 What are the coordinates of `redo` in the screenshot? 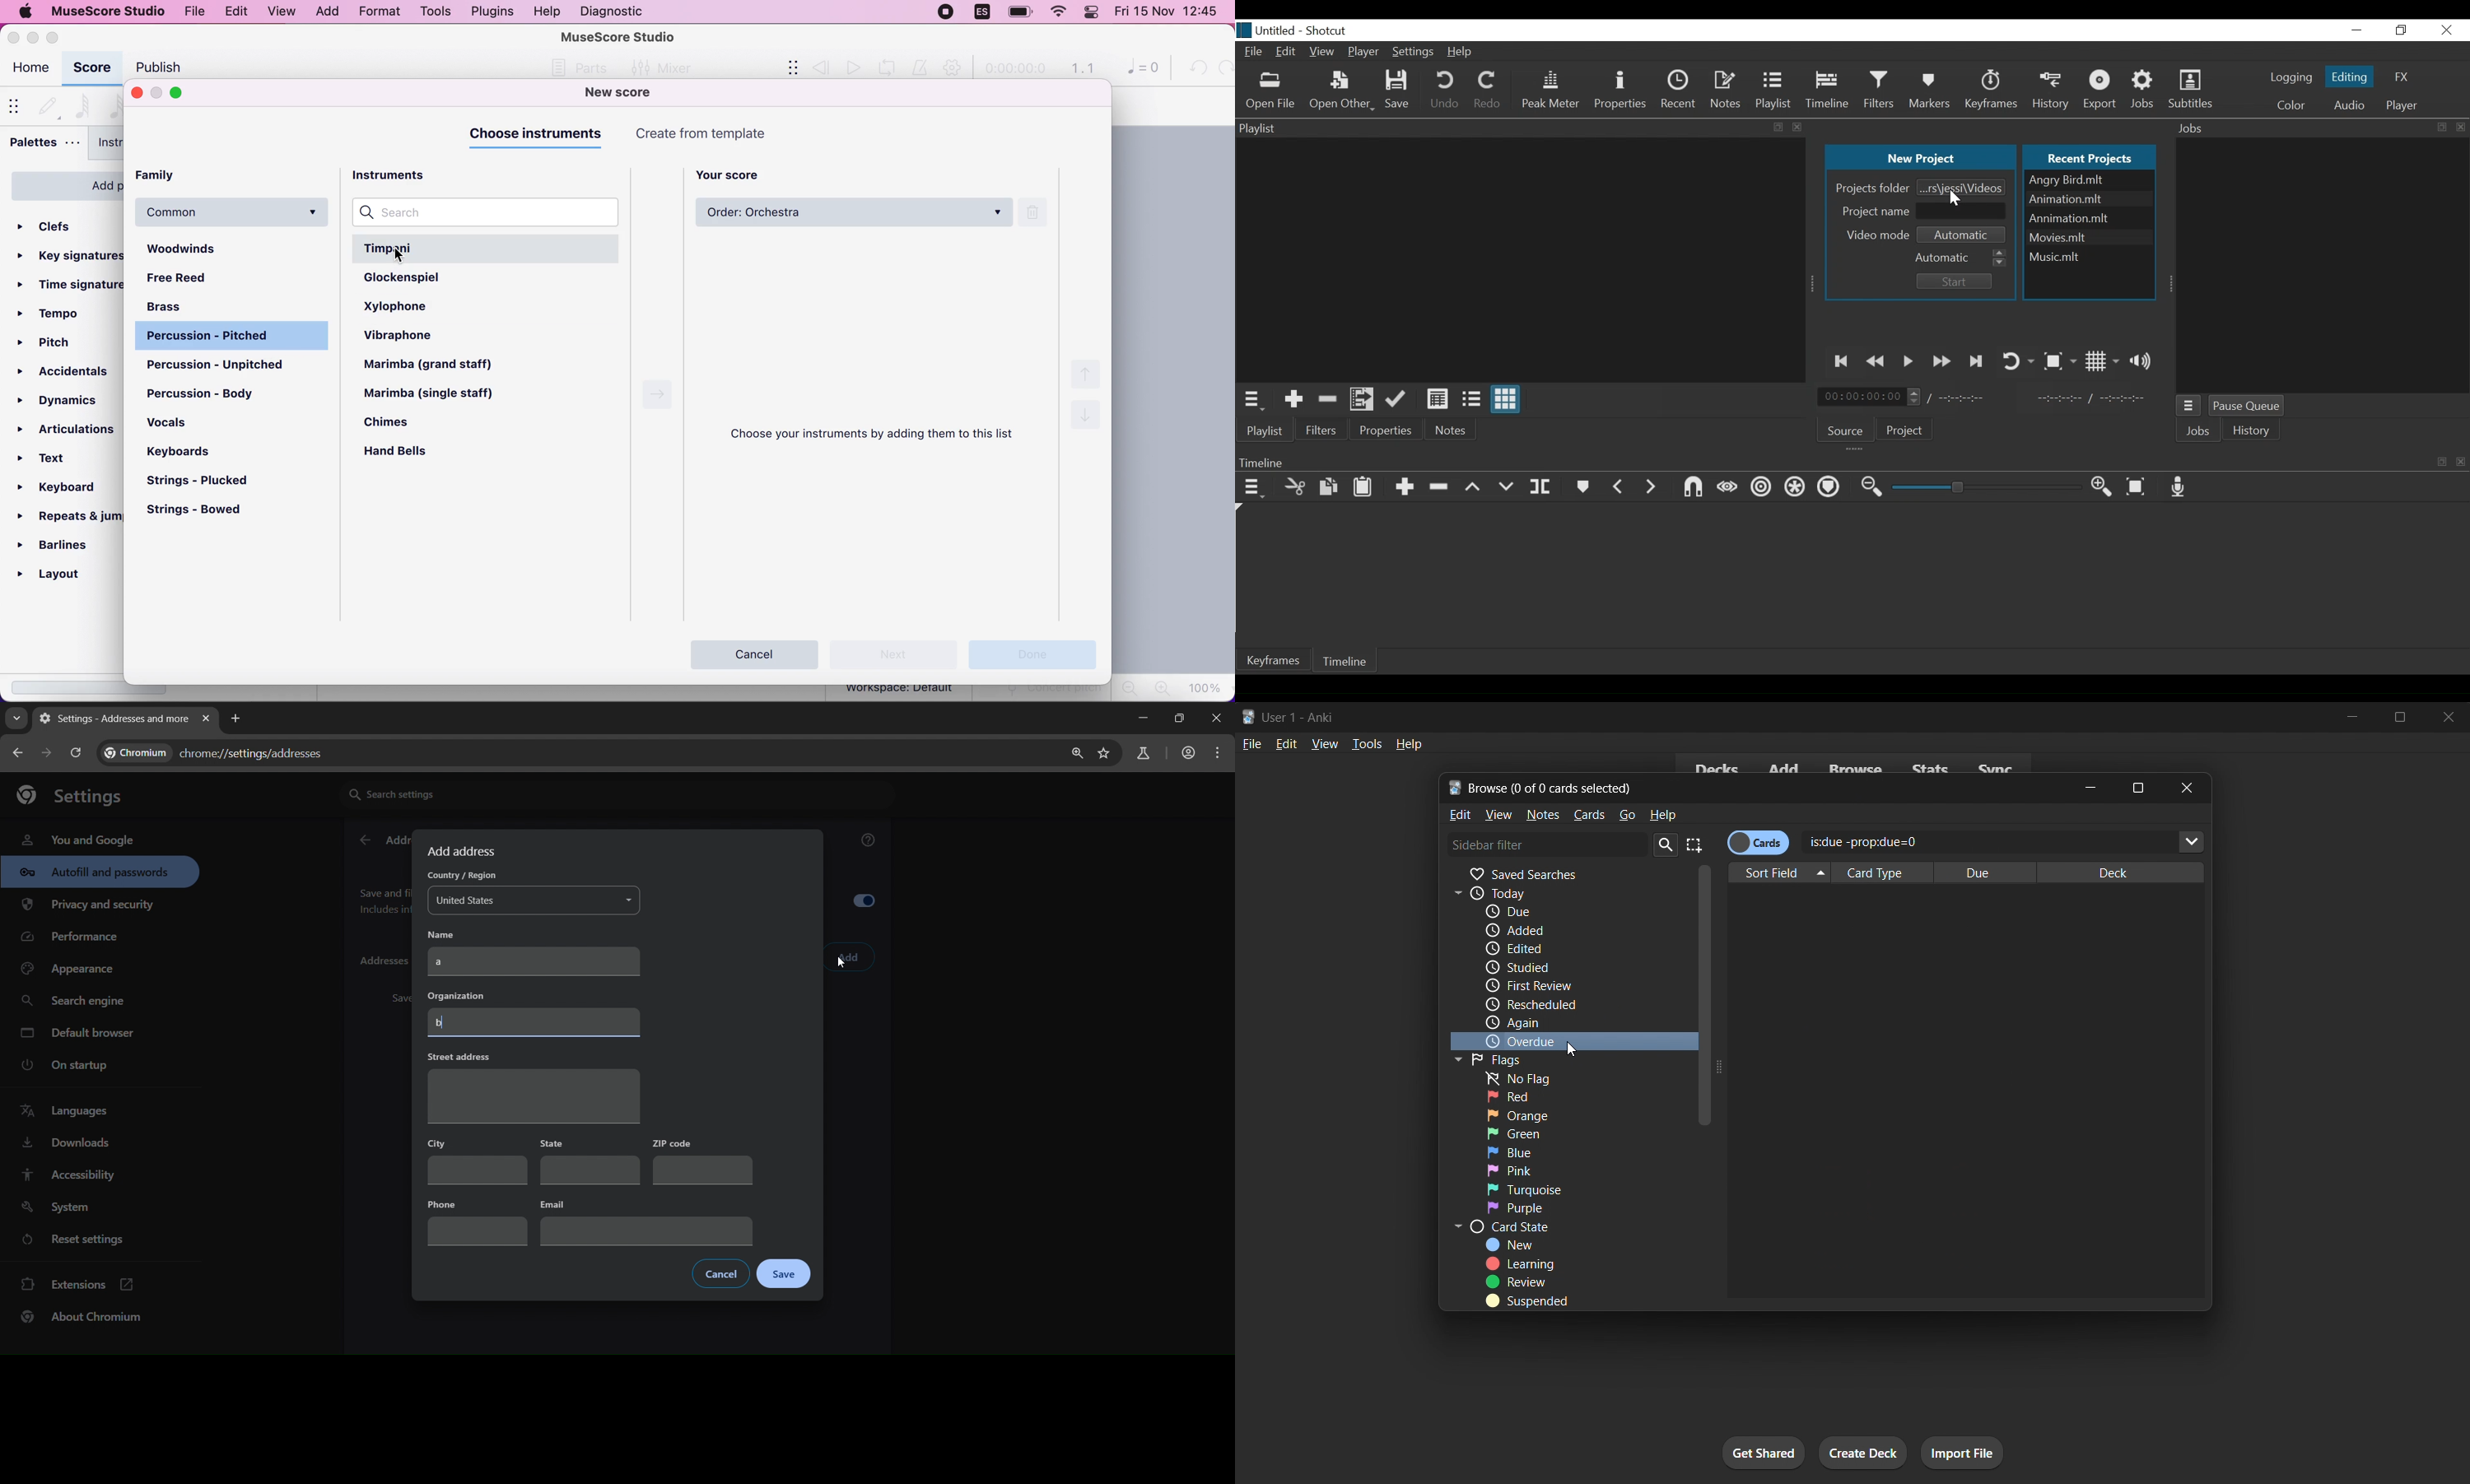 It's located at (1223, 68).